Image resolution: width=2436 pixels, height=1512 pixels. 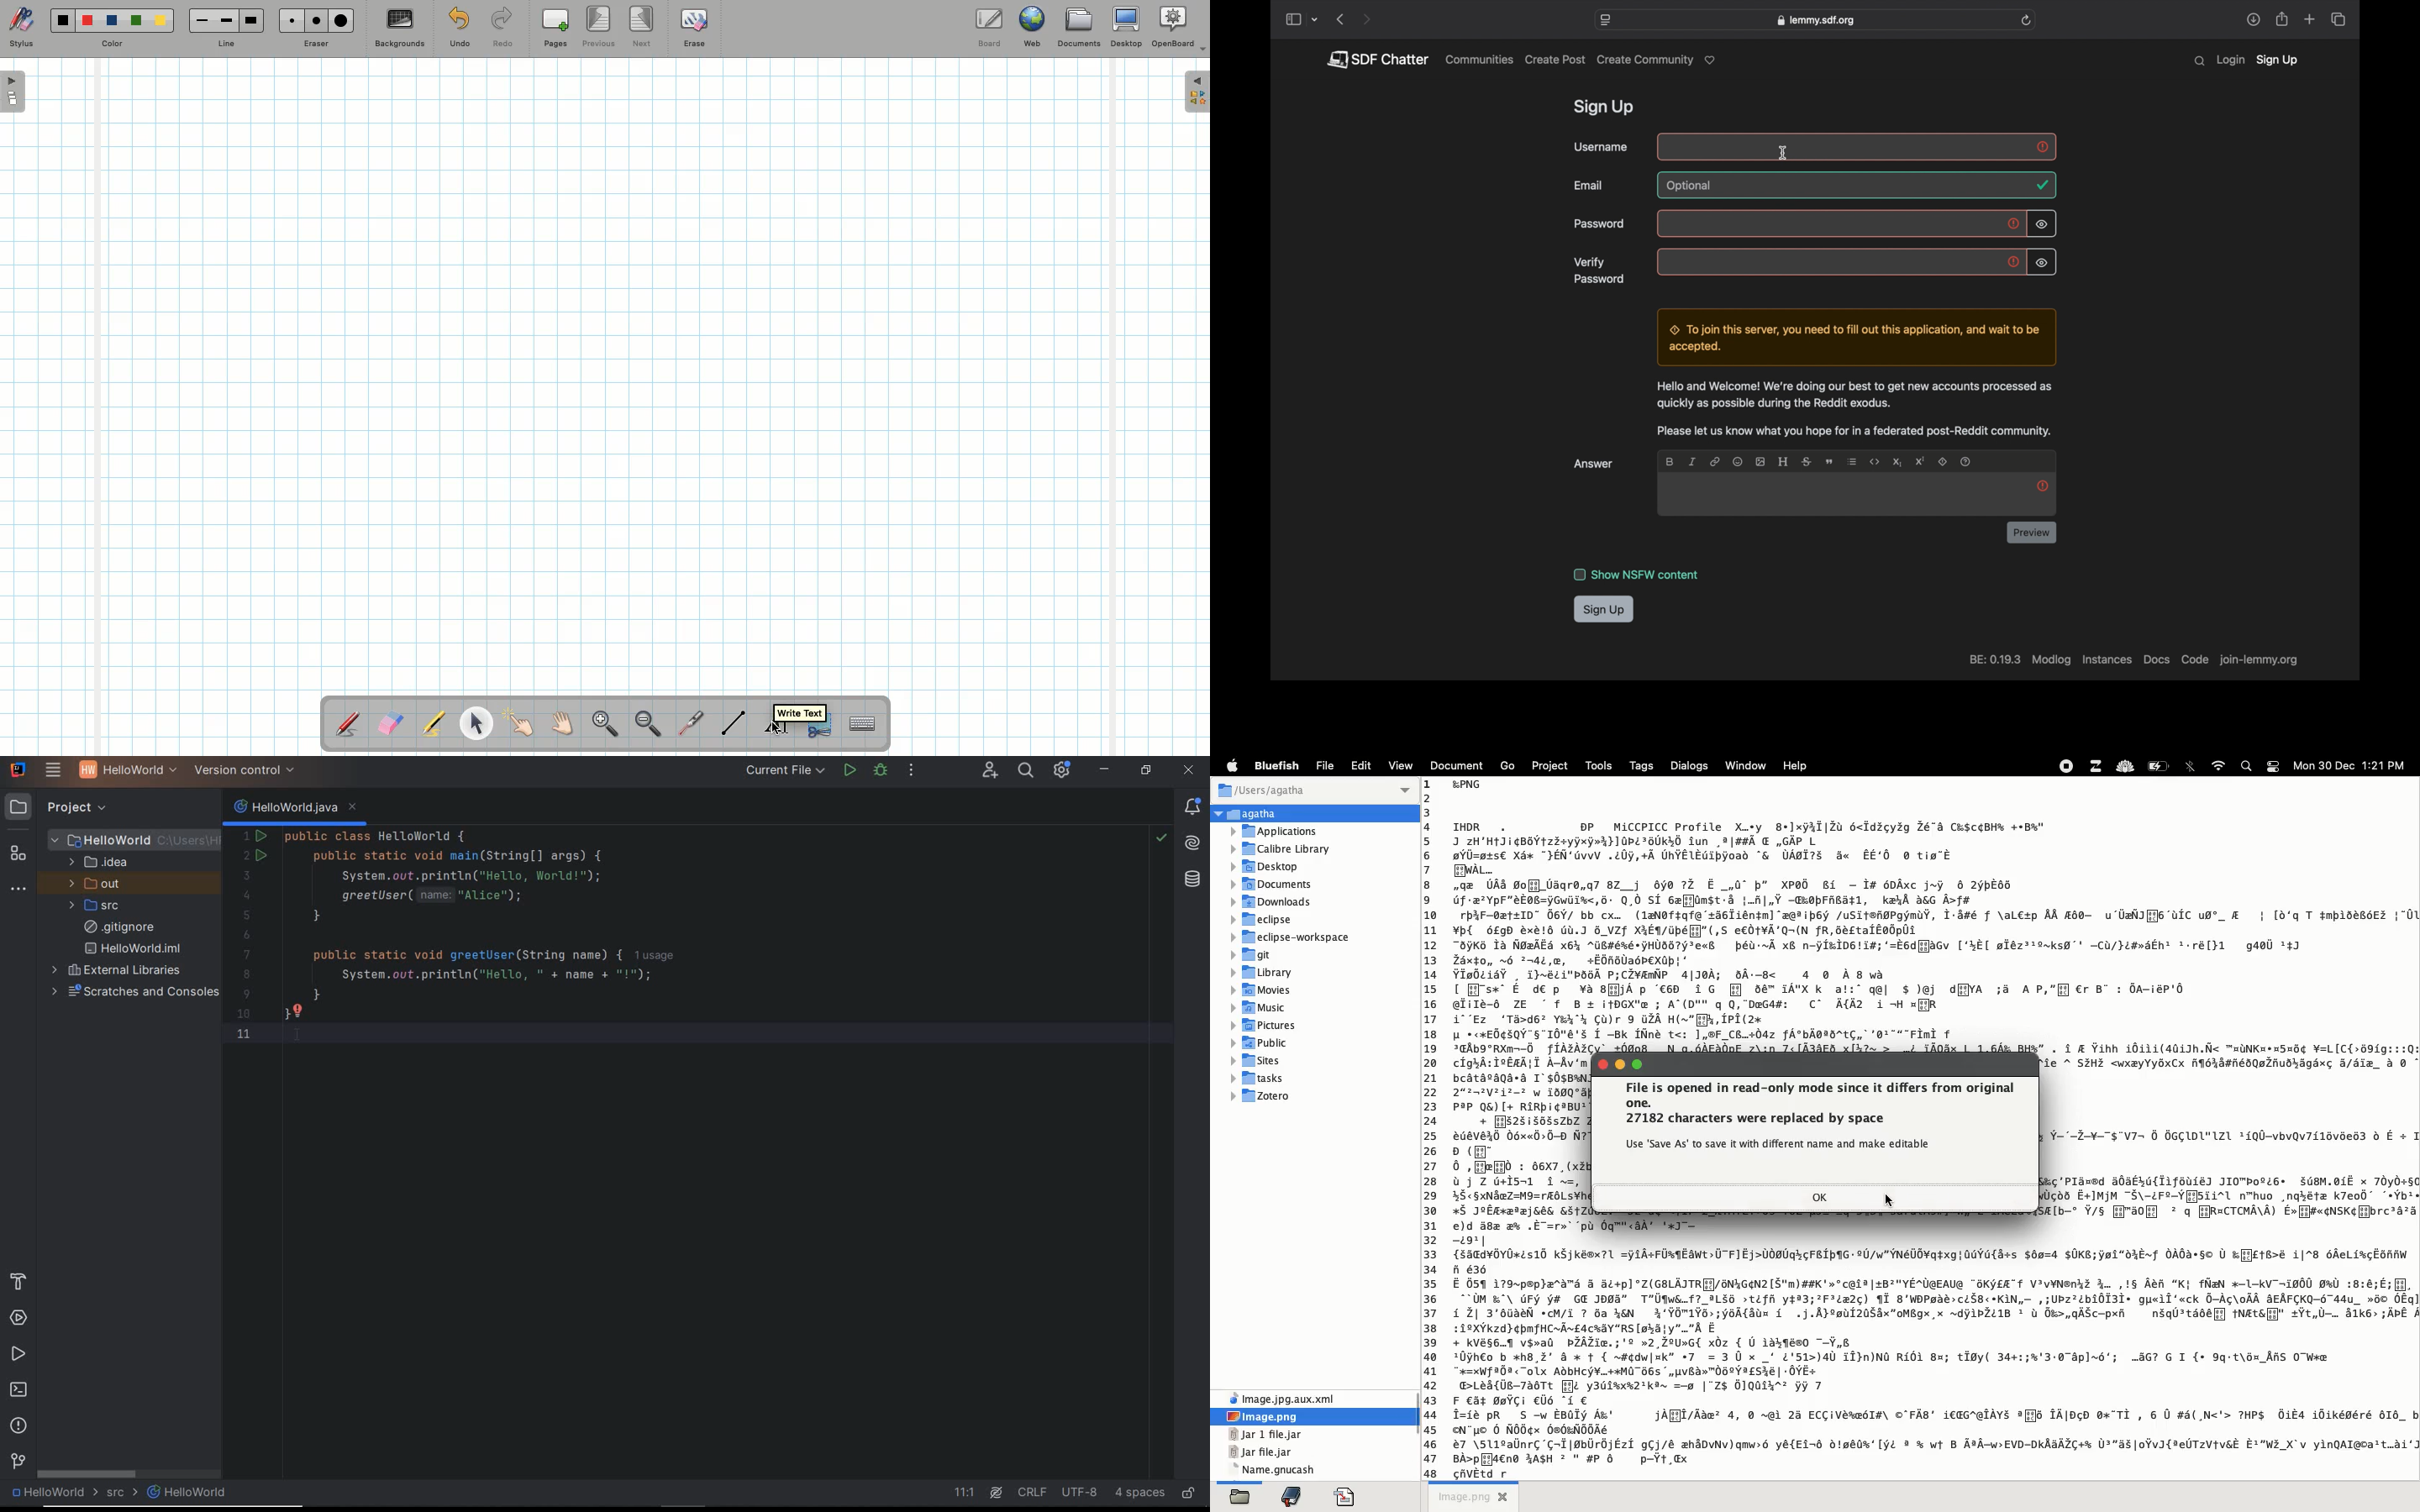 What do you see at coordinates (1315, 20) in the screenshot?
I see `tab group picker` at bounding box center [1315, 20].